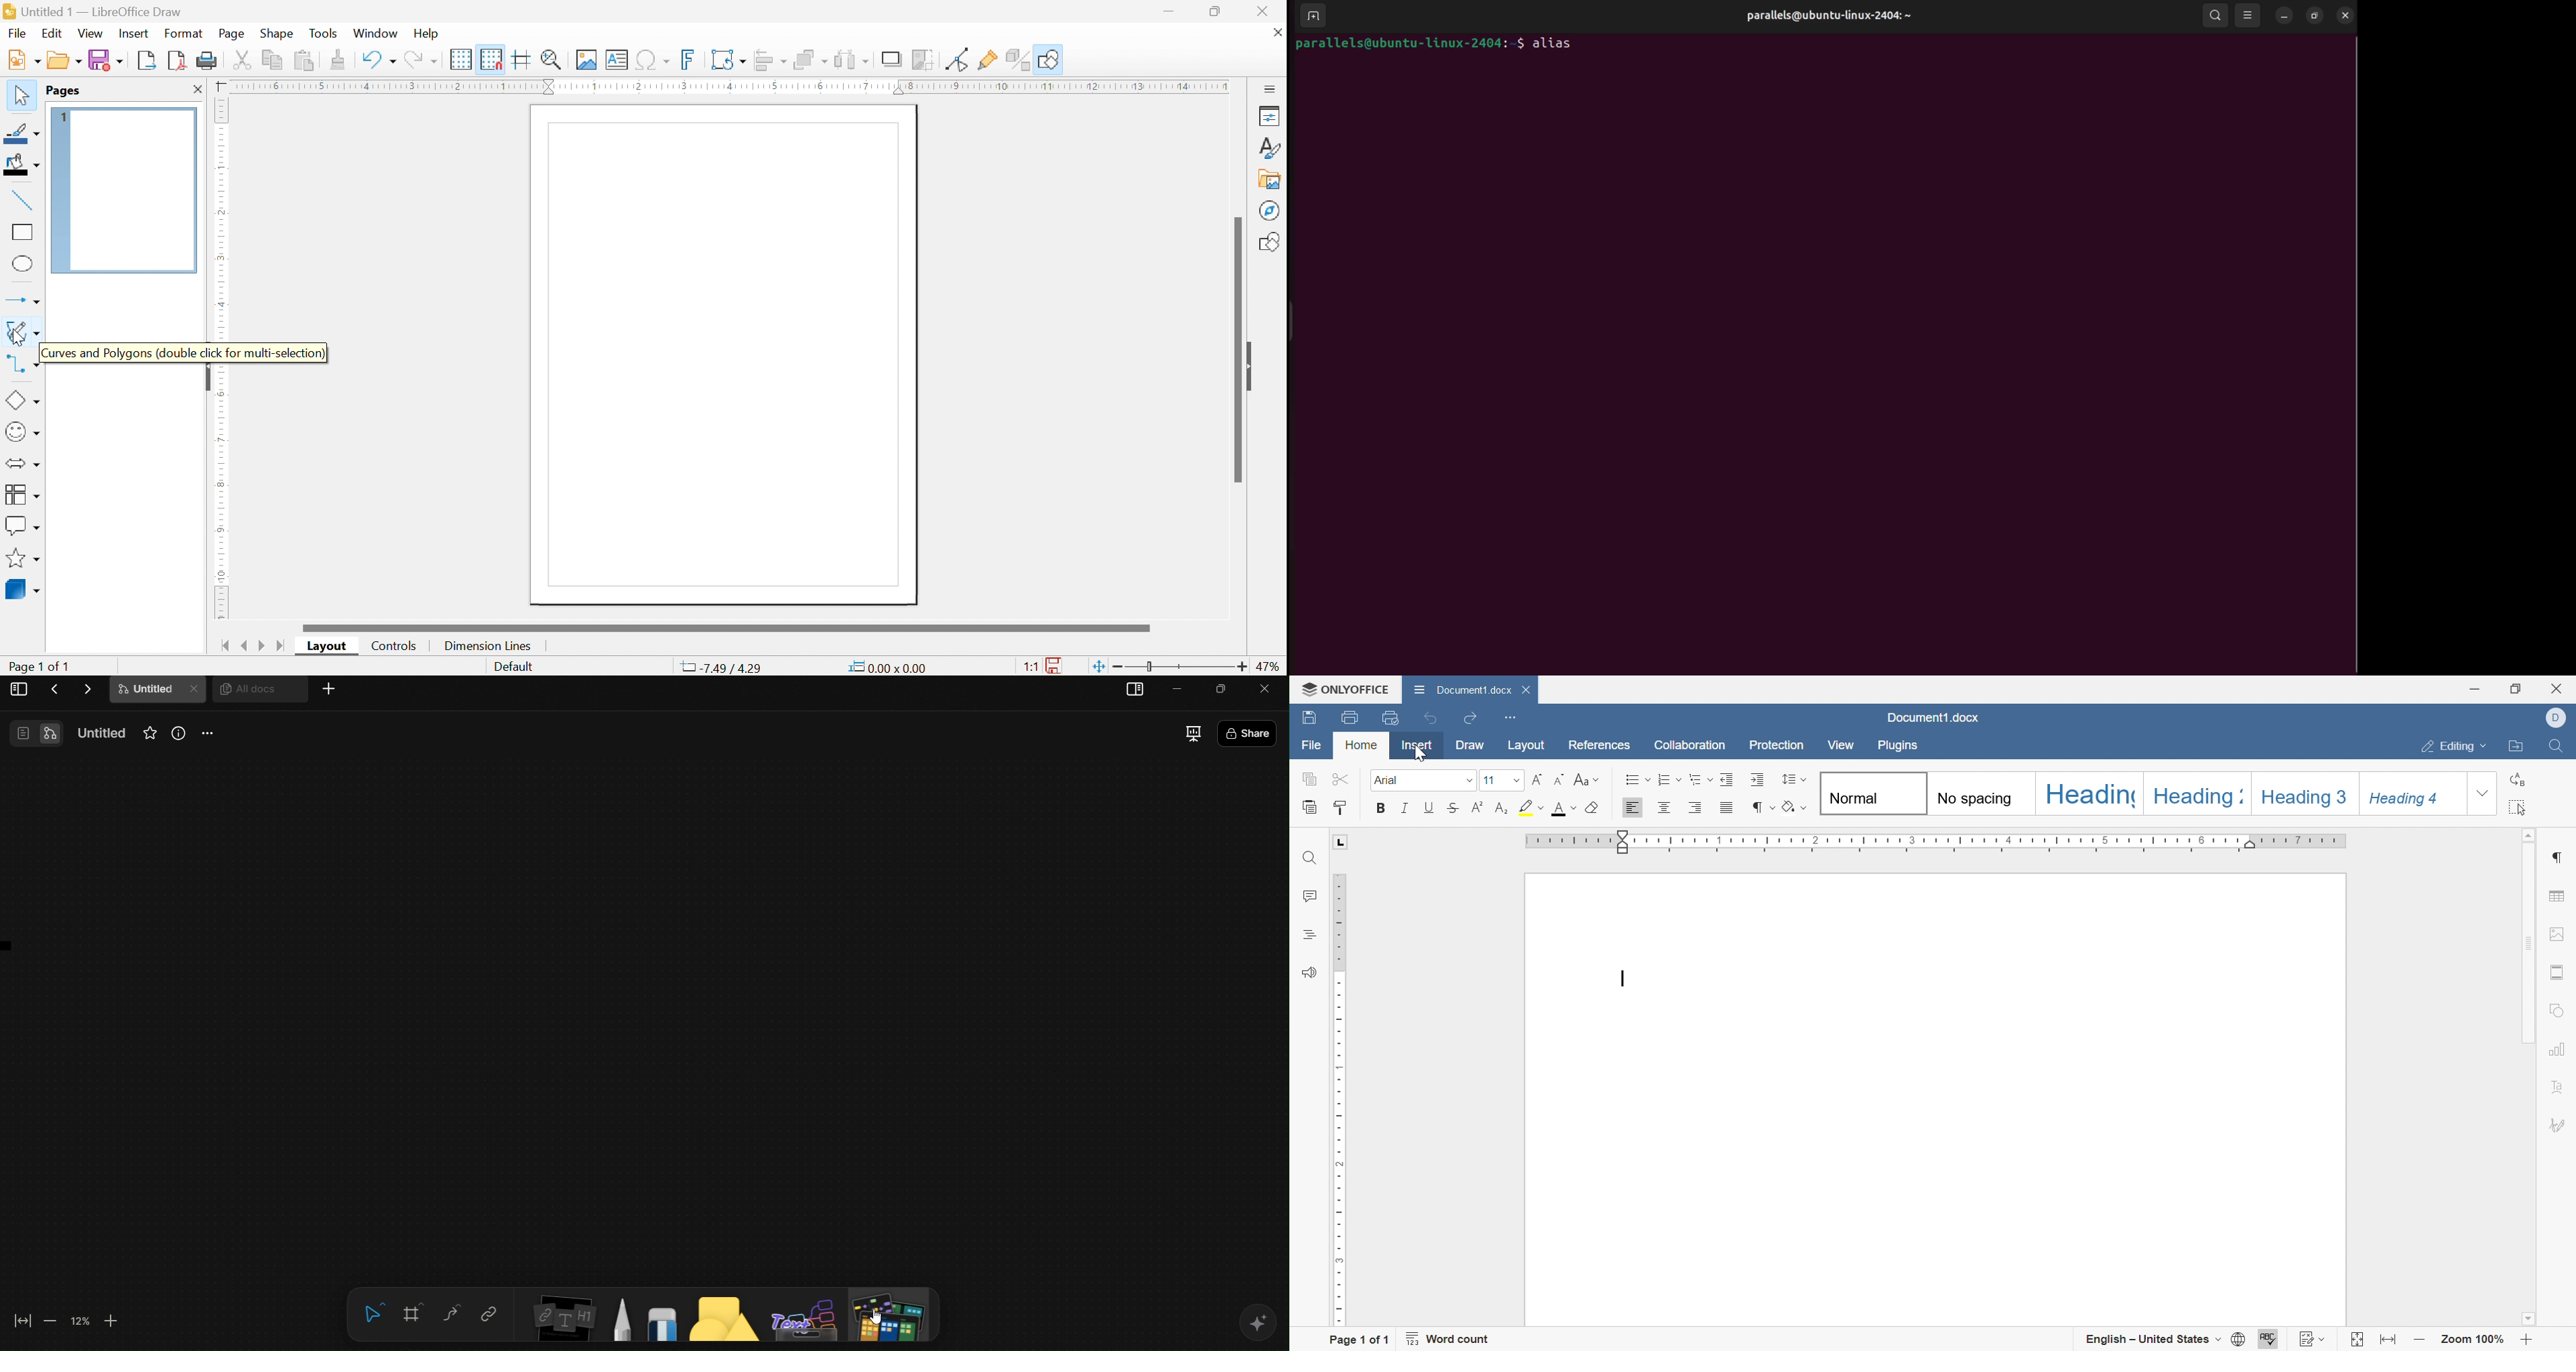 The width and height of the screenshot is (2576, 1372). Describe the element at coordinates (852, 60) in the screenshot. I see `select at least three objects to distribute` at that location.